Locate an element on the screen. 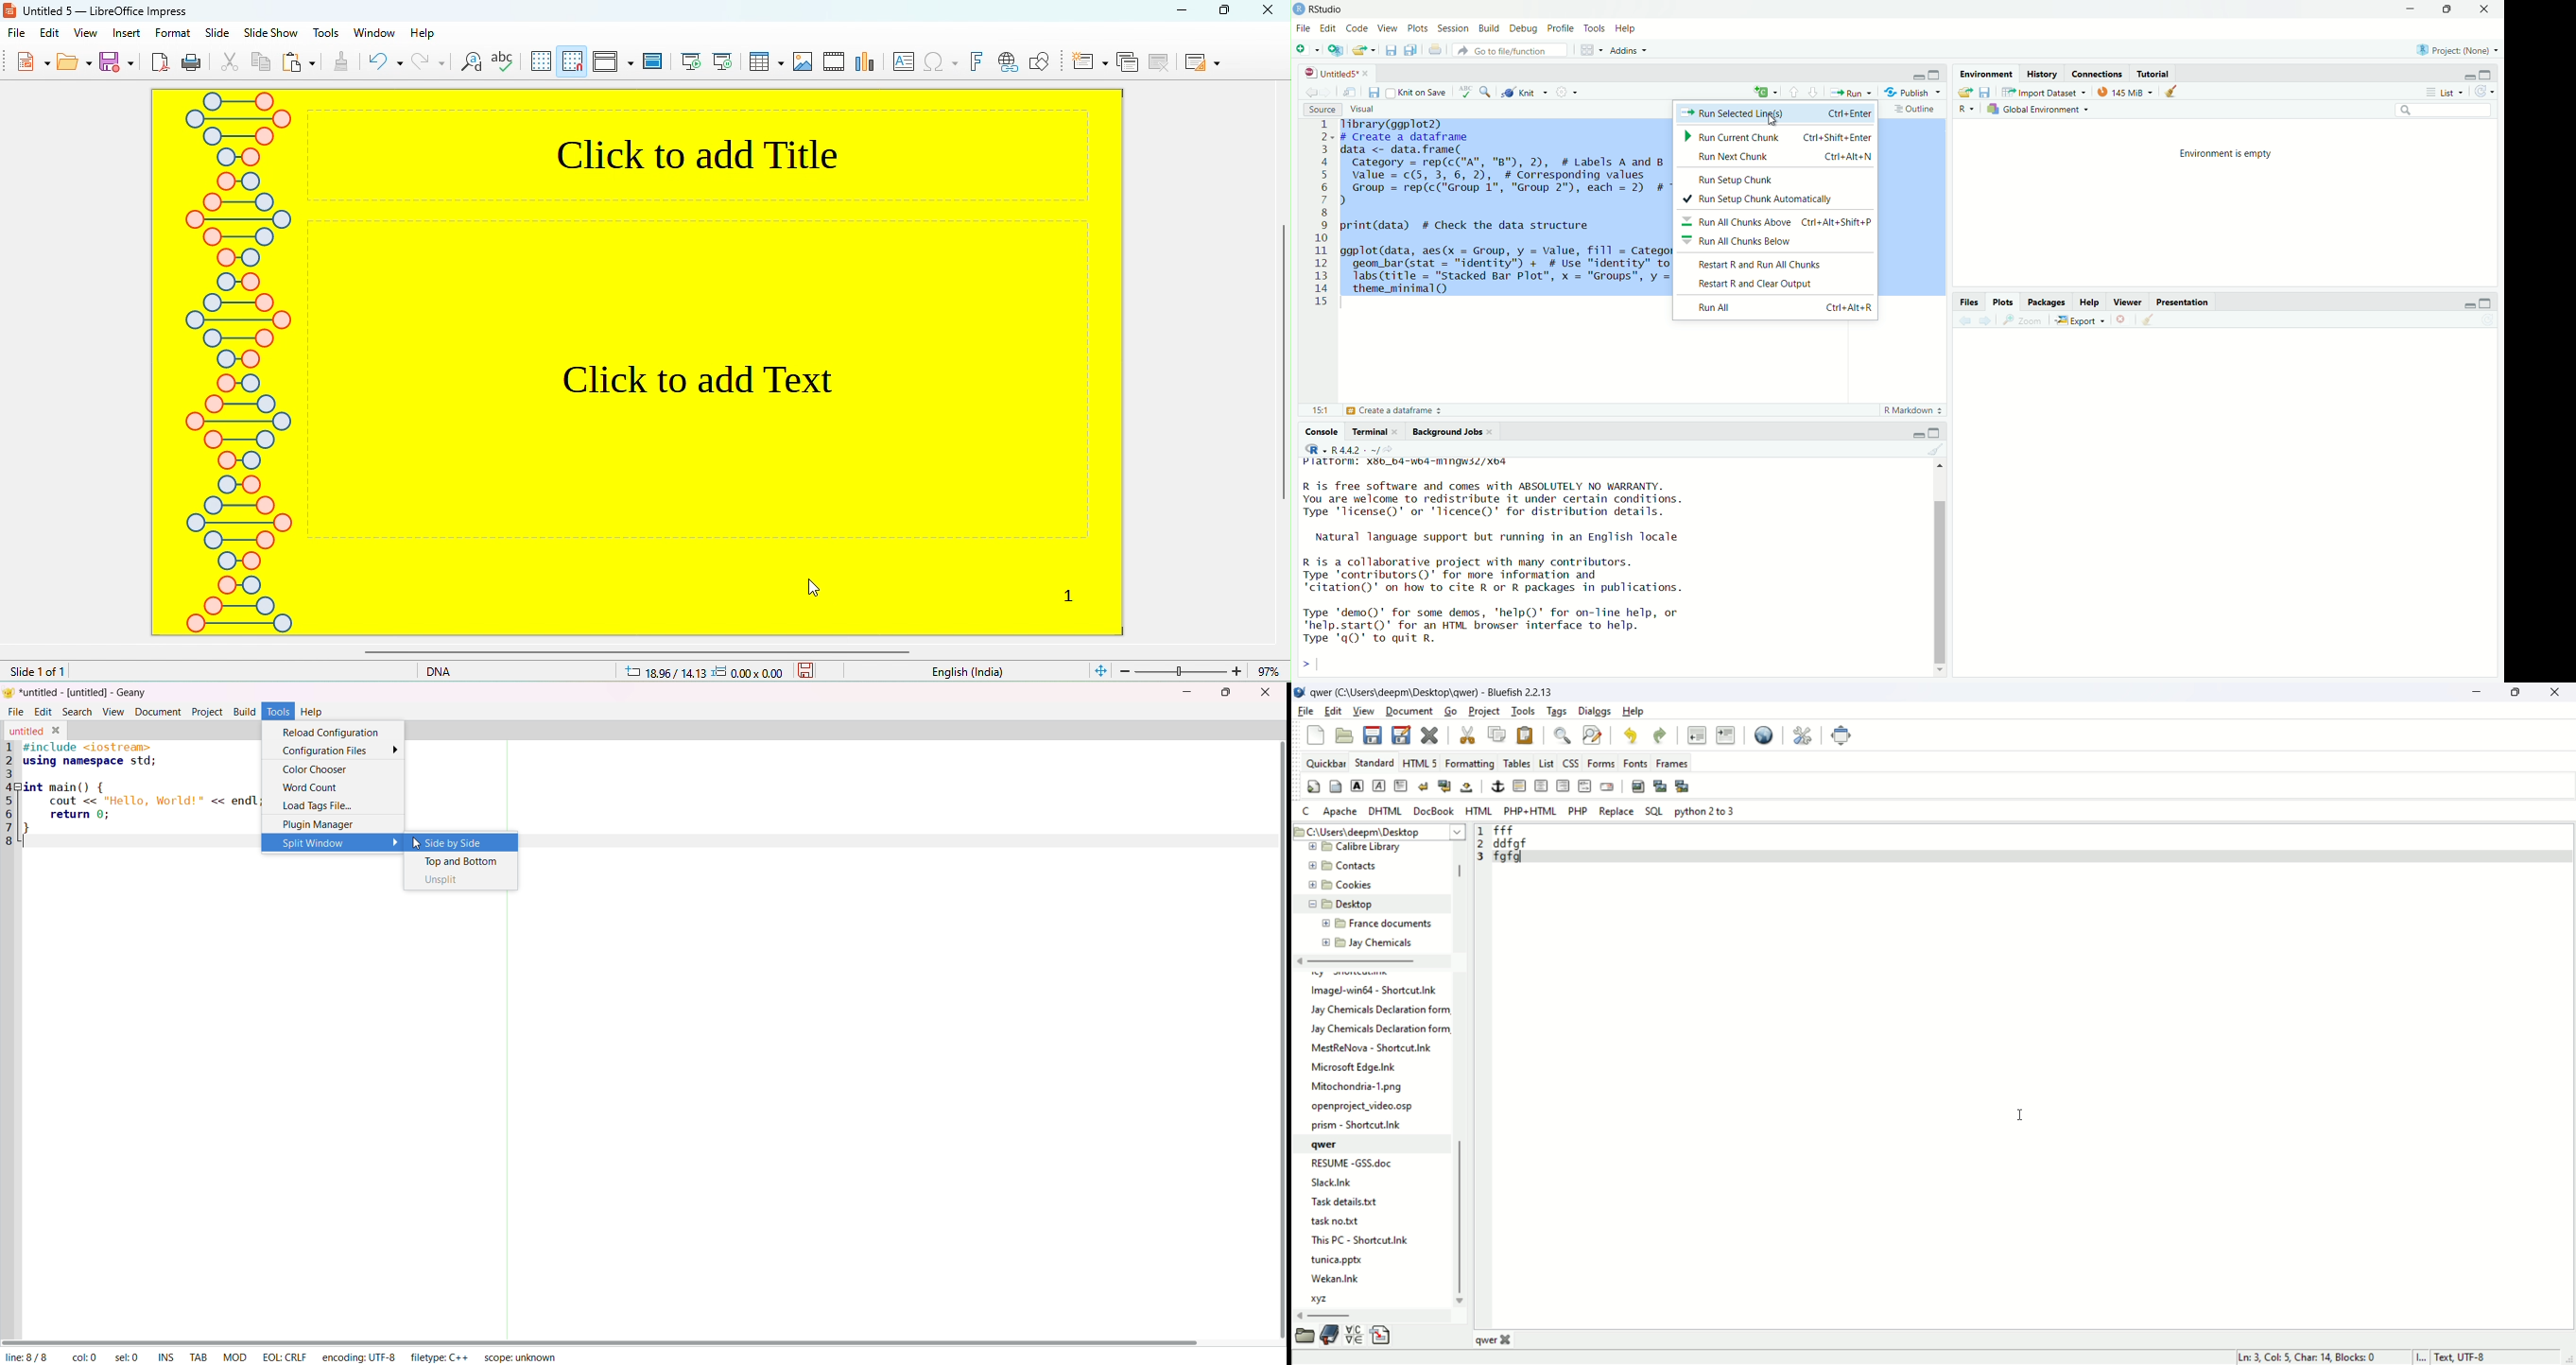  Console is located at coordinates (1322, 430).